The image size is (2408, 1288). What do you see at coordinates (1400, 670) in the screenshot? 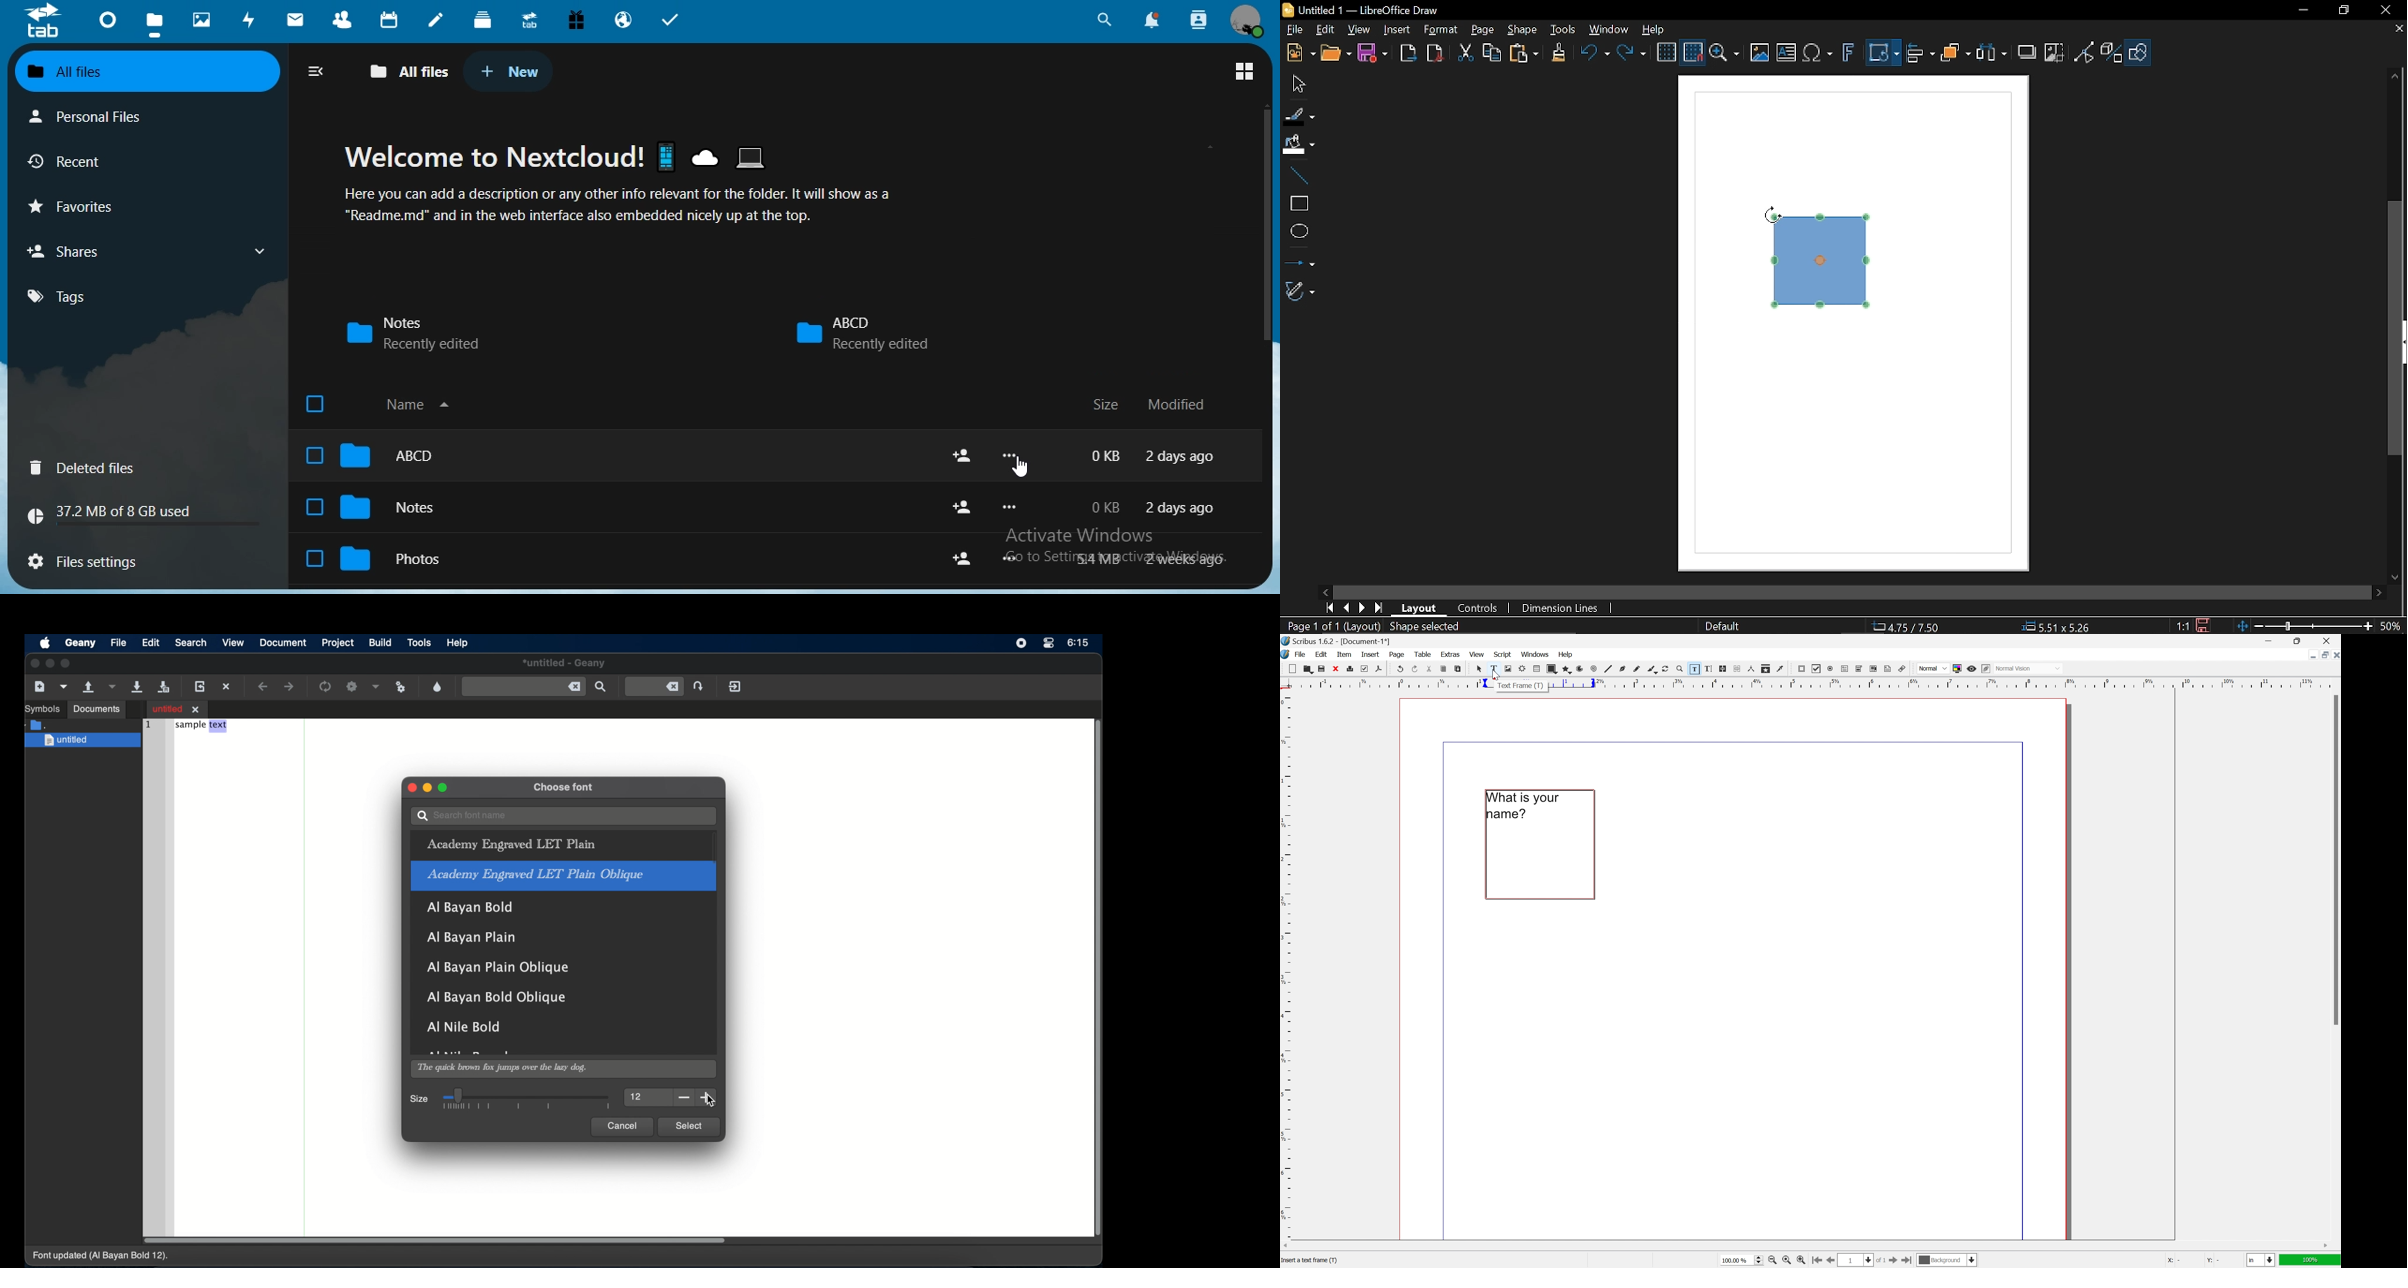
I see `undo` at bounding box center [1400, 670].